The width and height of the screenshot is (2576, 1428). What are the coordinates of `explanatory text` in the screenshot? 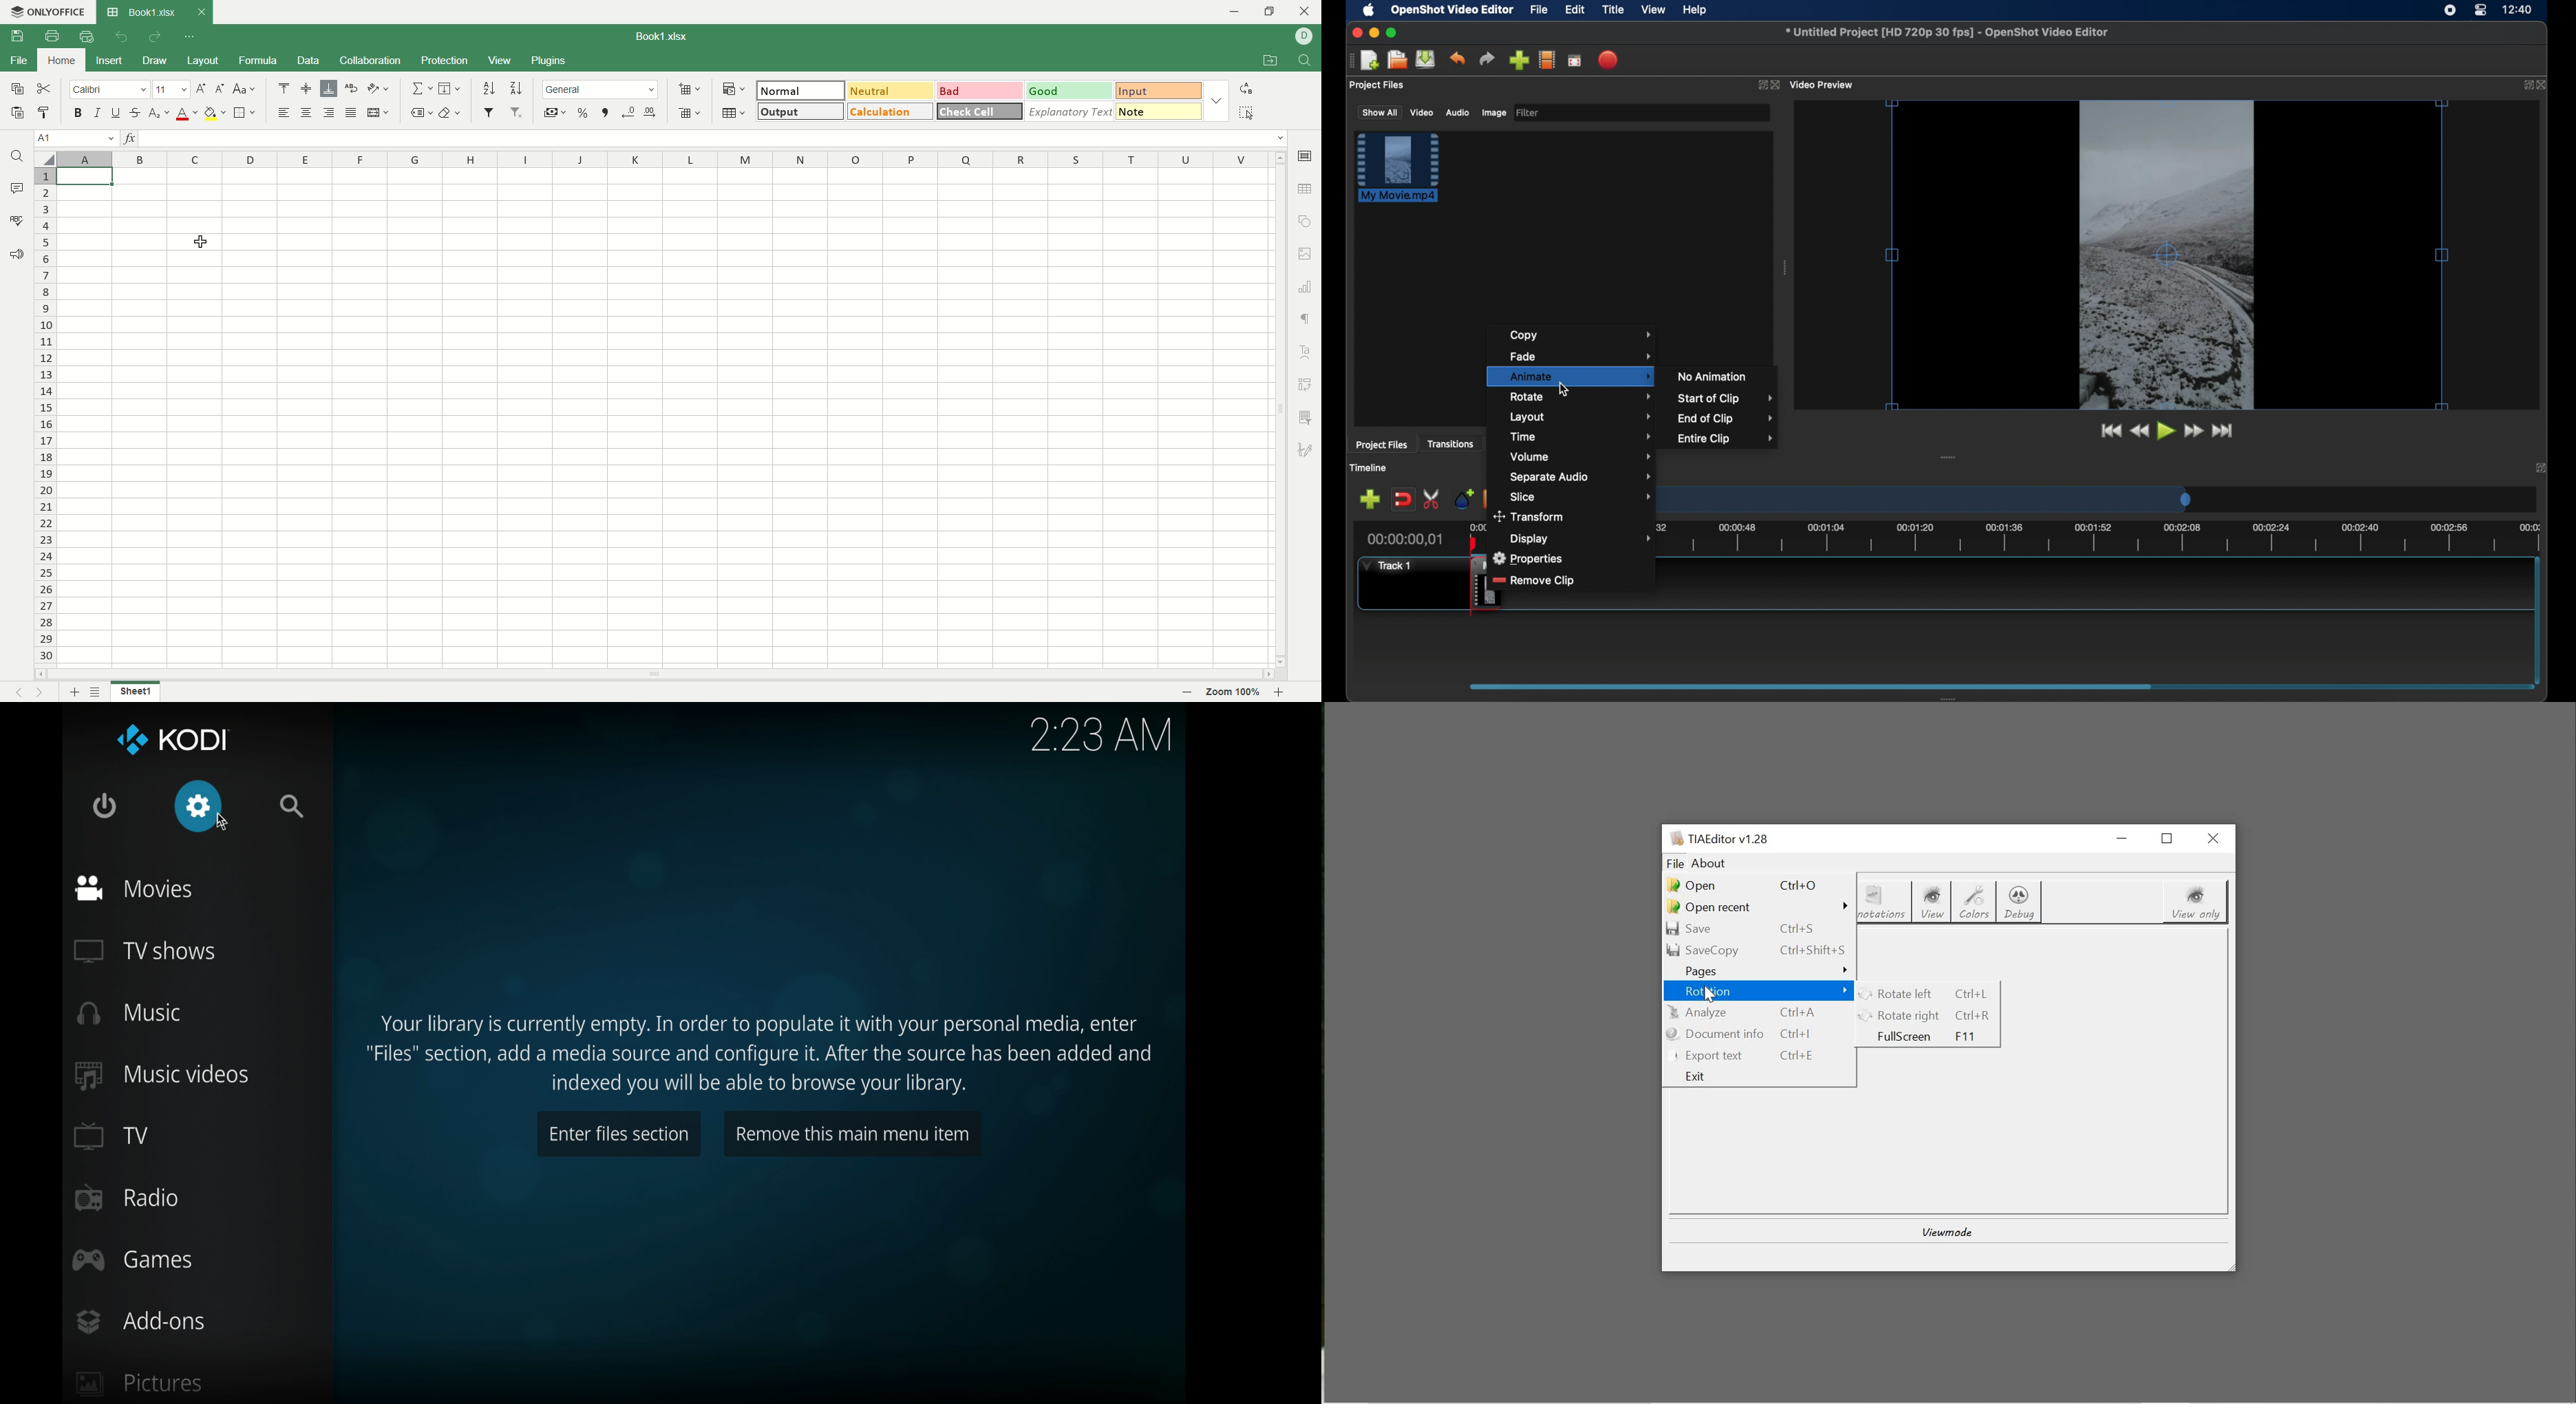 It's located at (1071, 111).